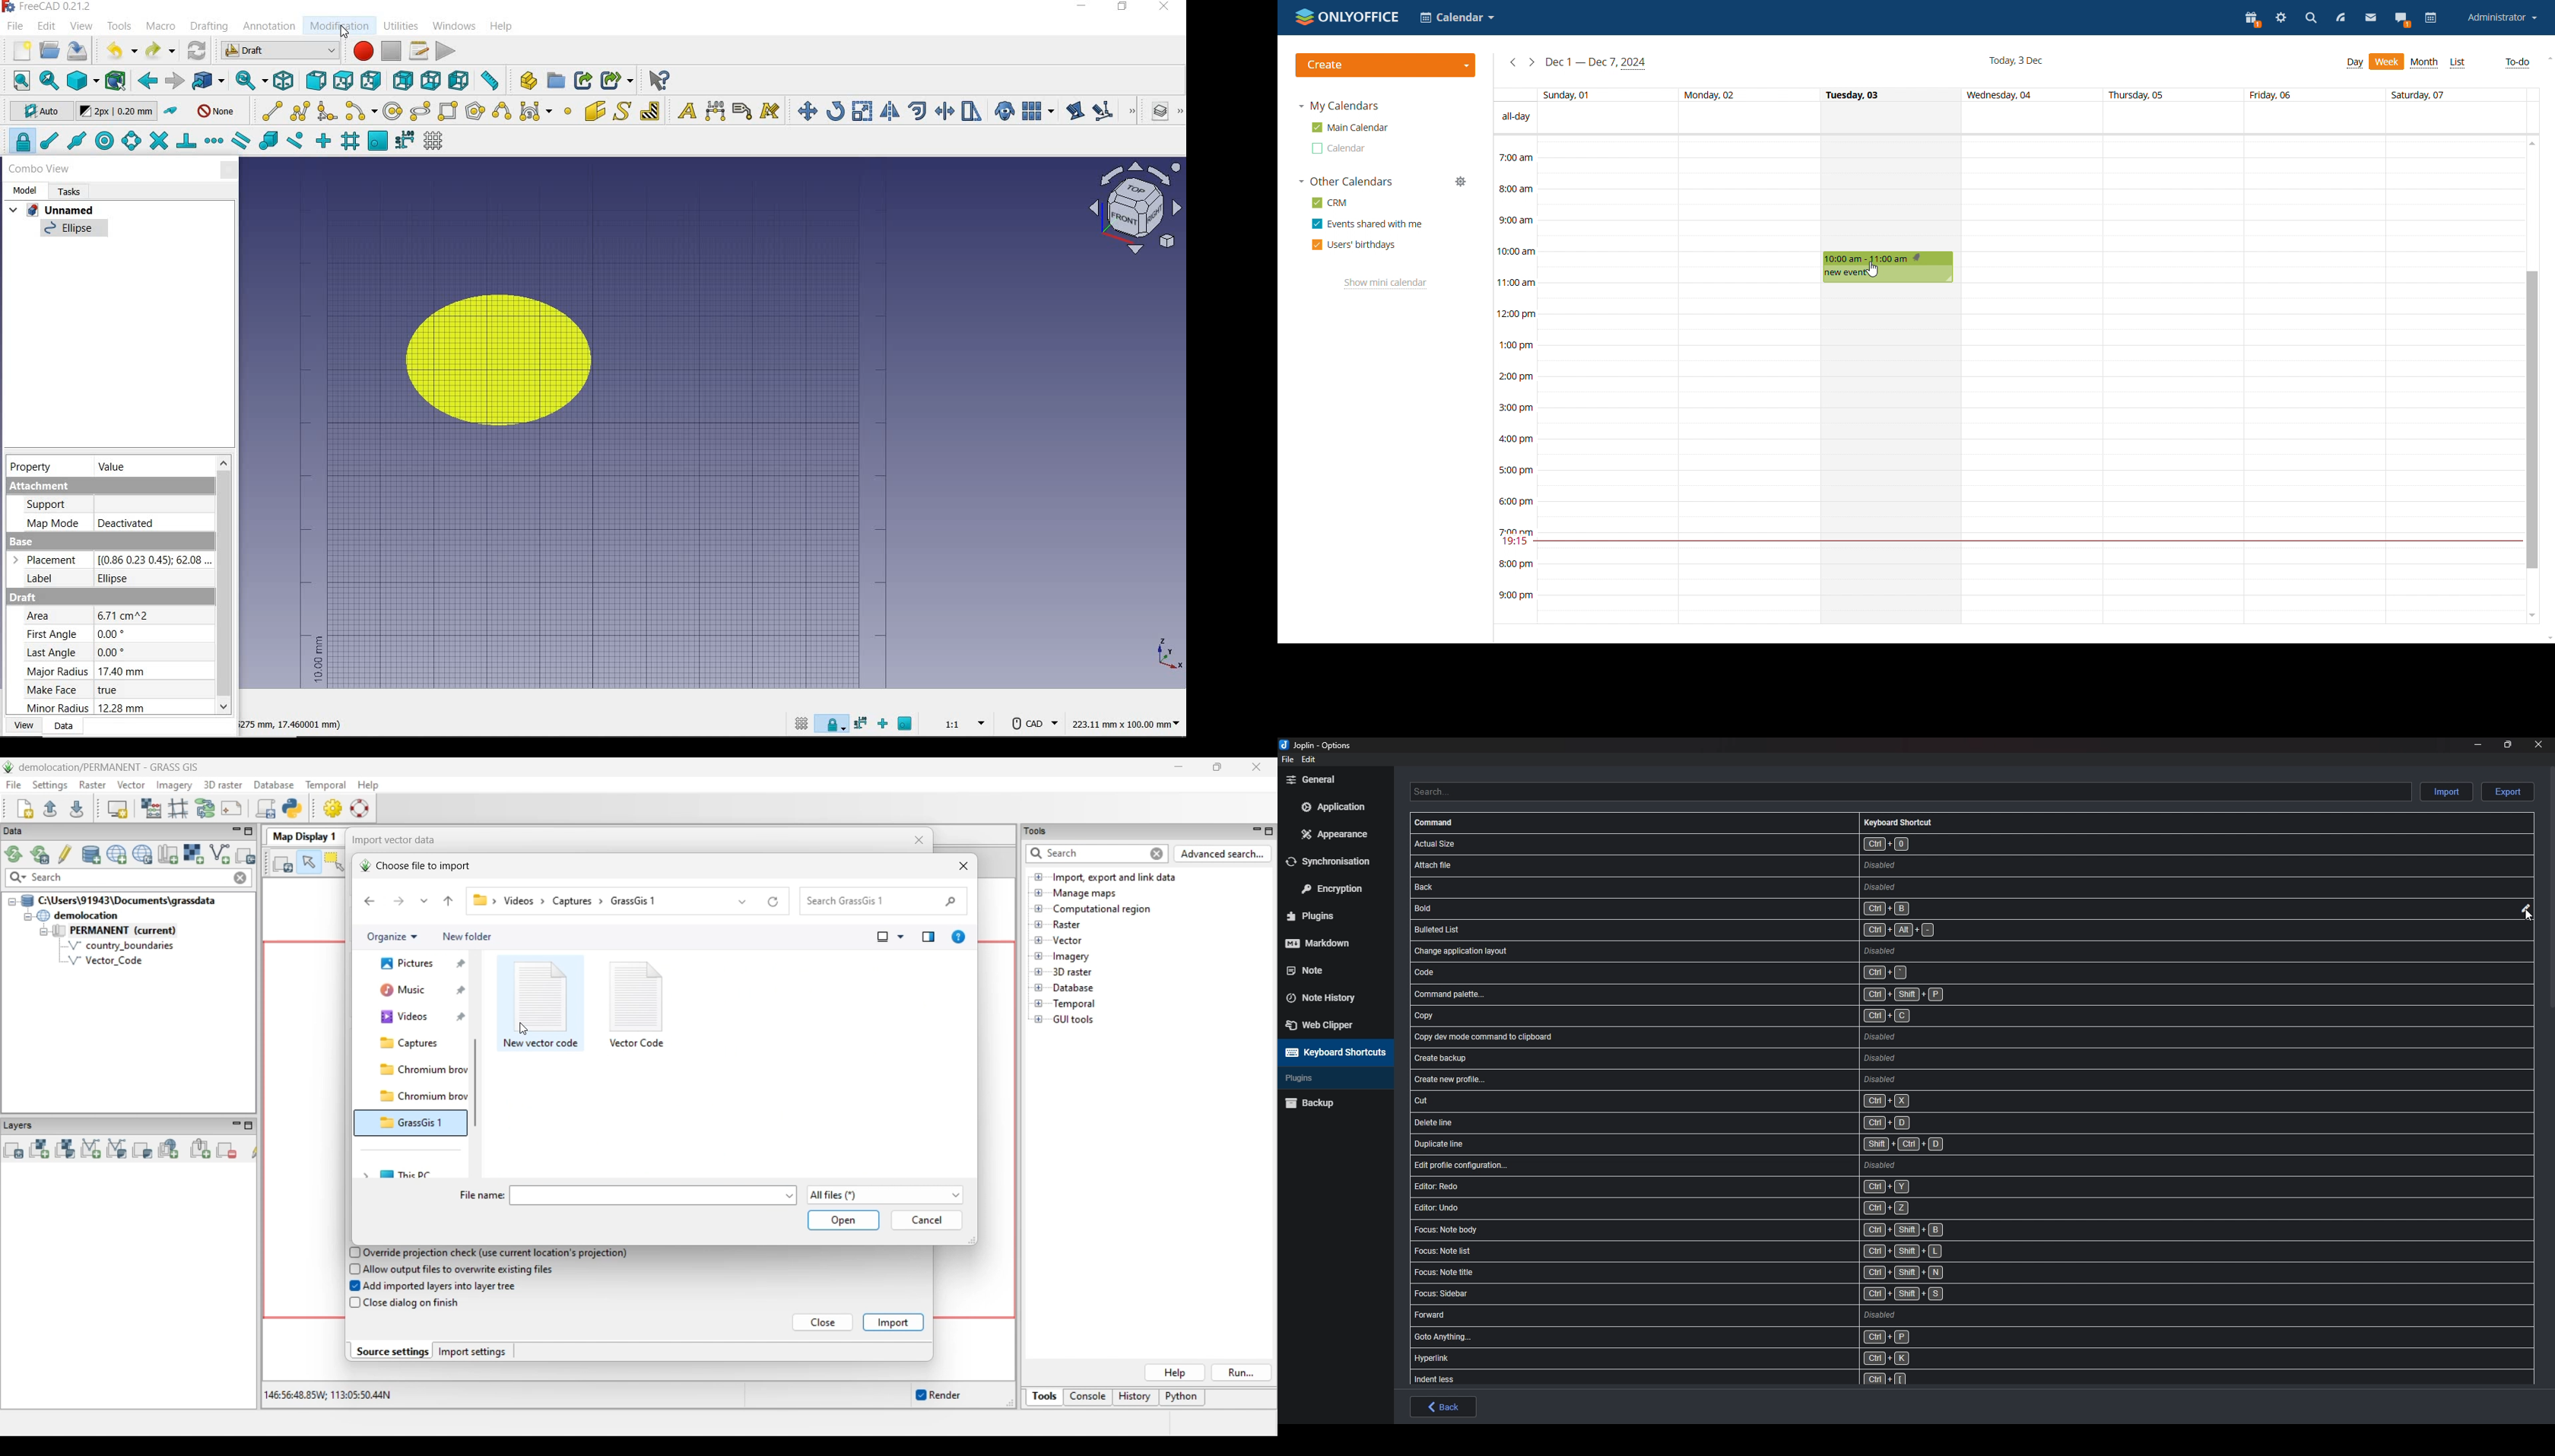  Describe the element at coordinates (92, 855) in the screenshot. I see `Add existing or create new database` at that location.